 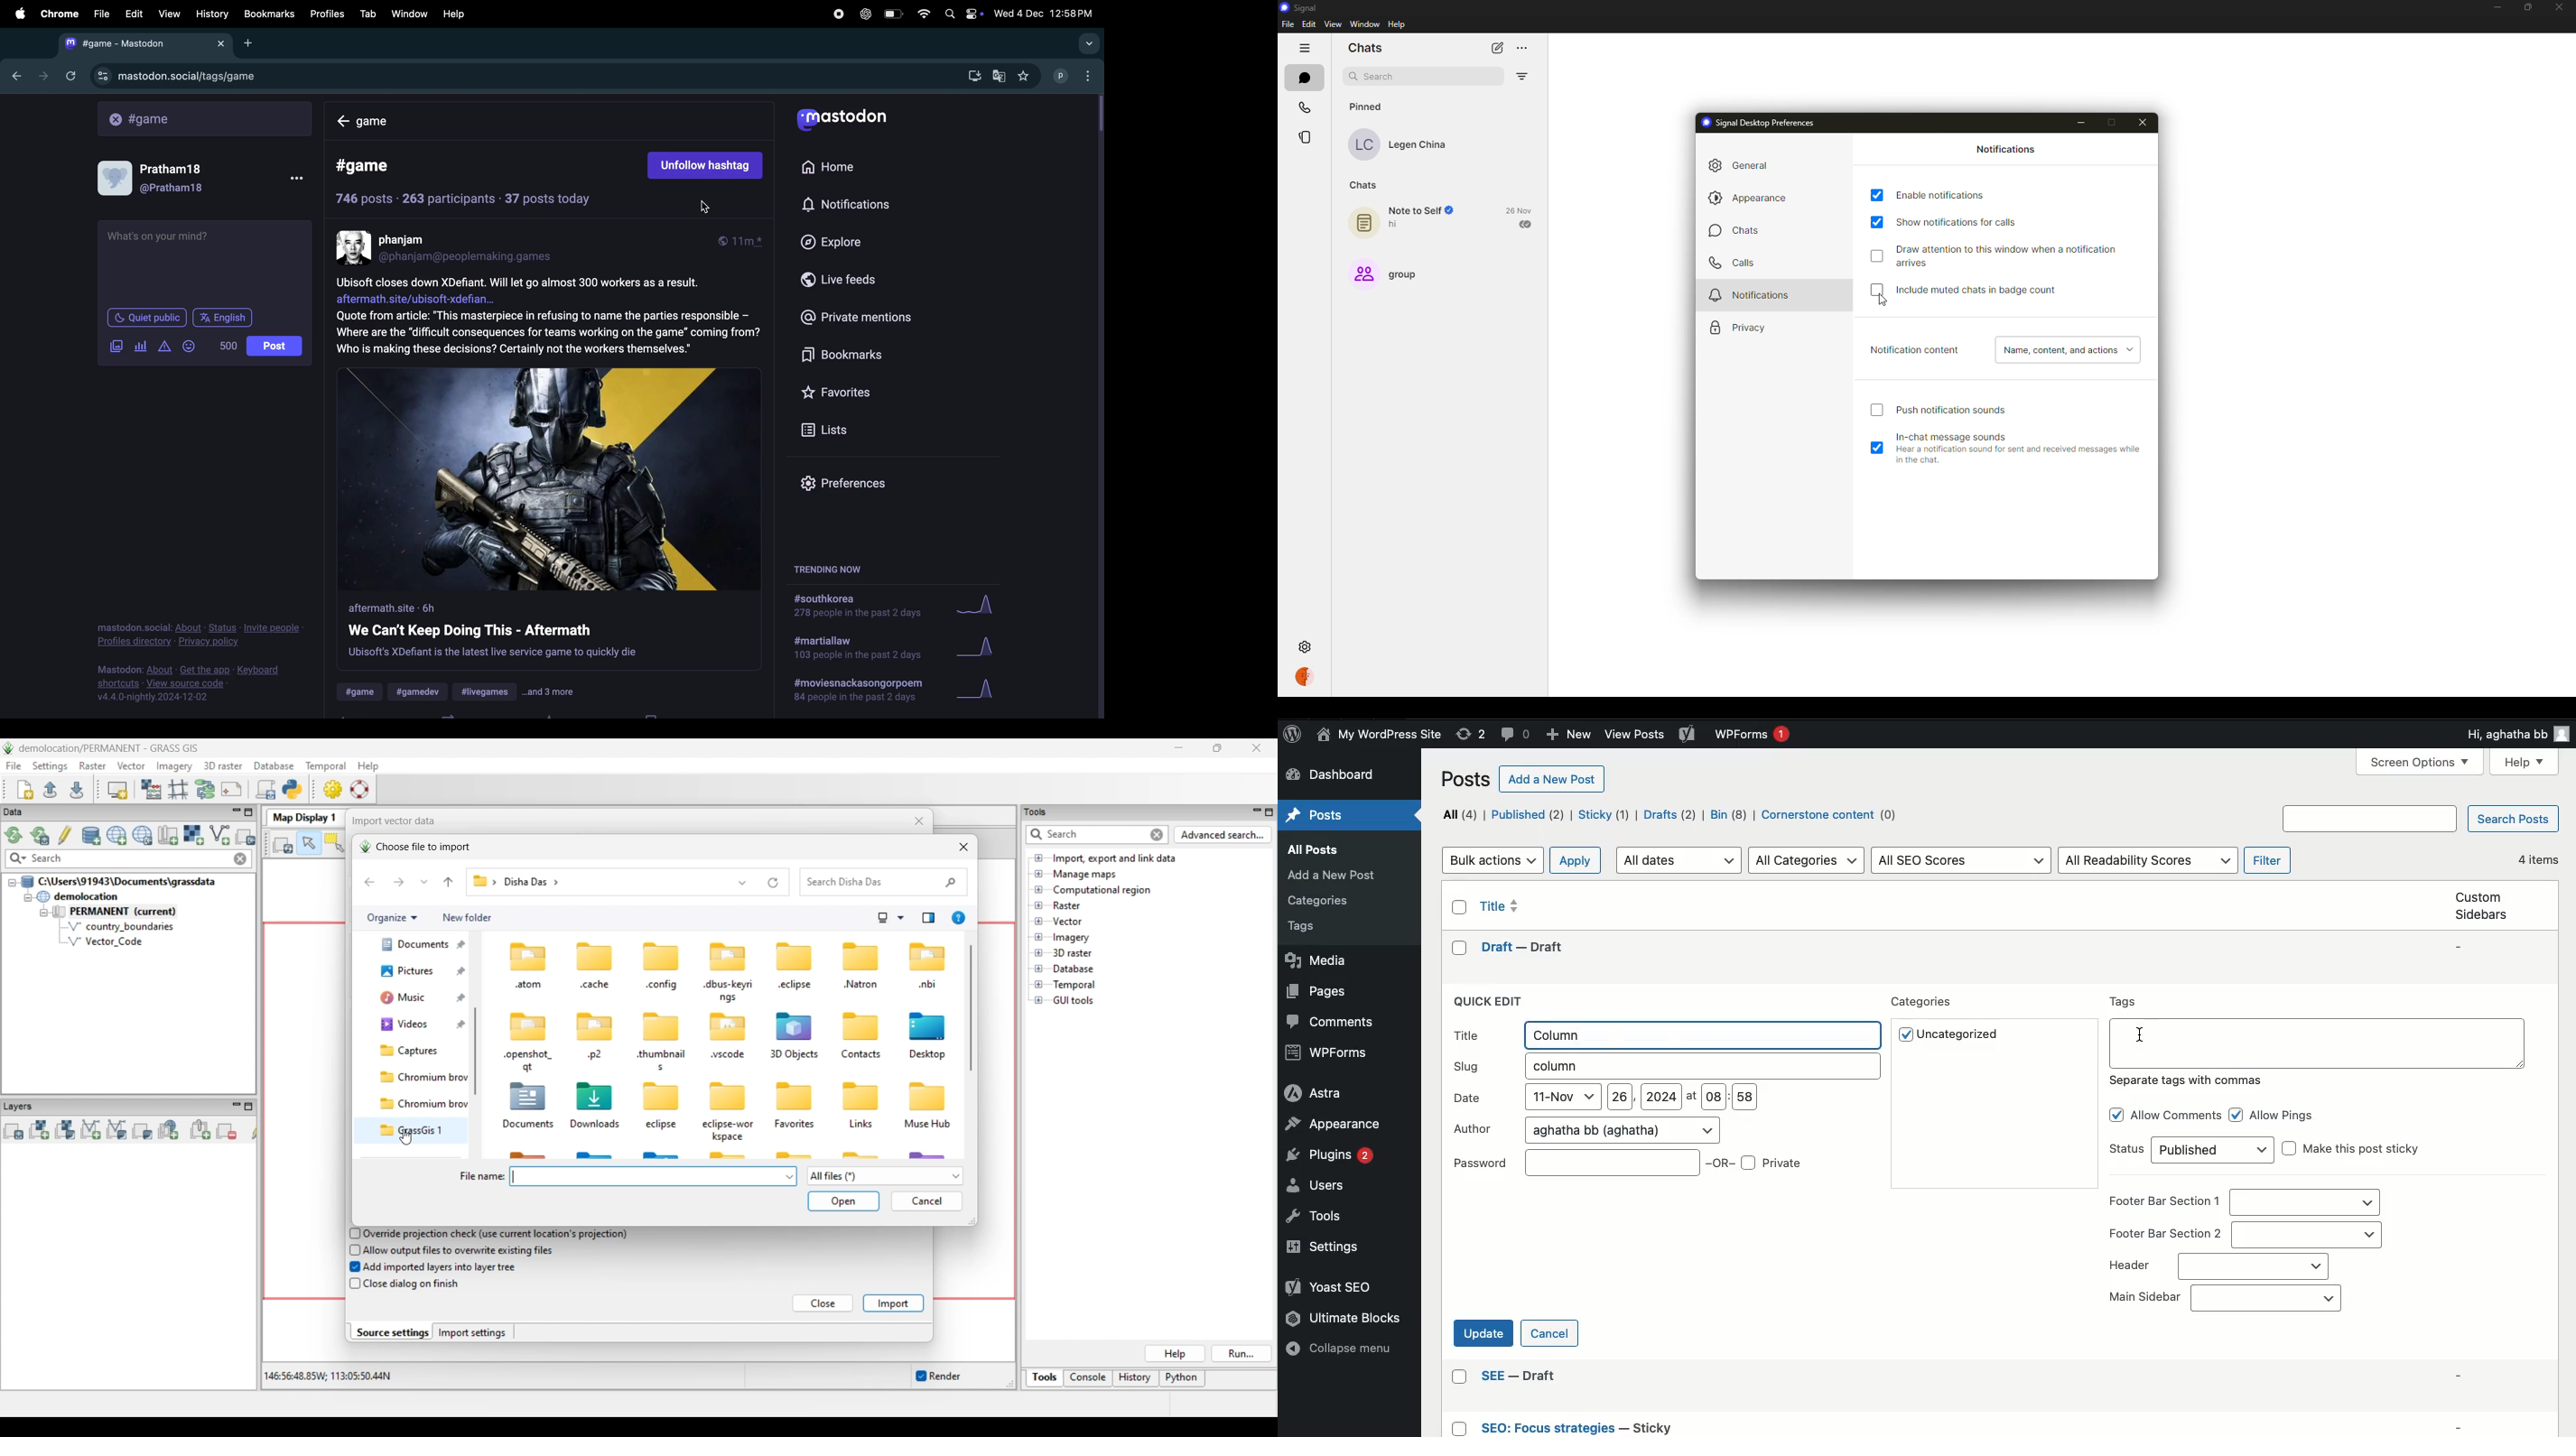 What do you see at coordinates (486, 692) in the screenshot?
I see `#live games` at bounding box center [486, 692].